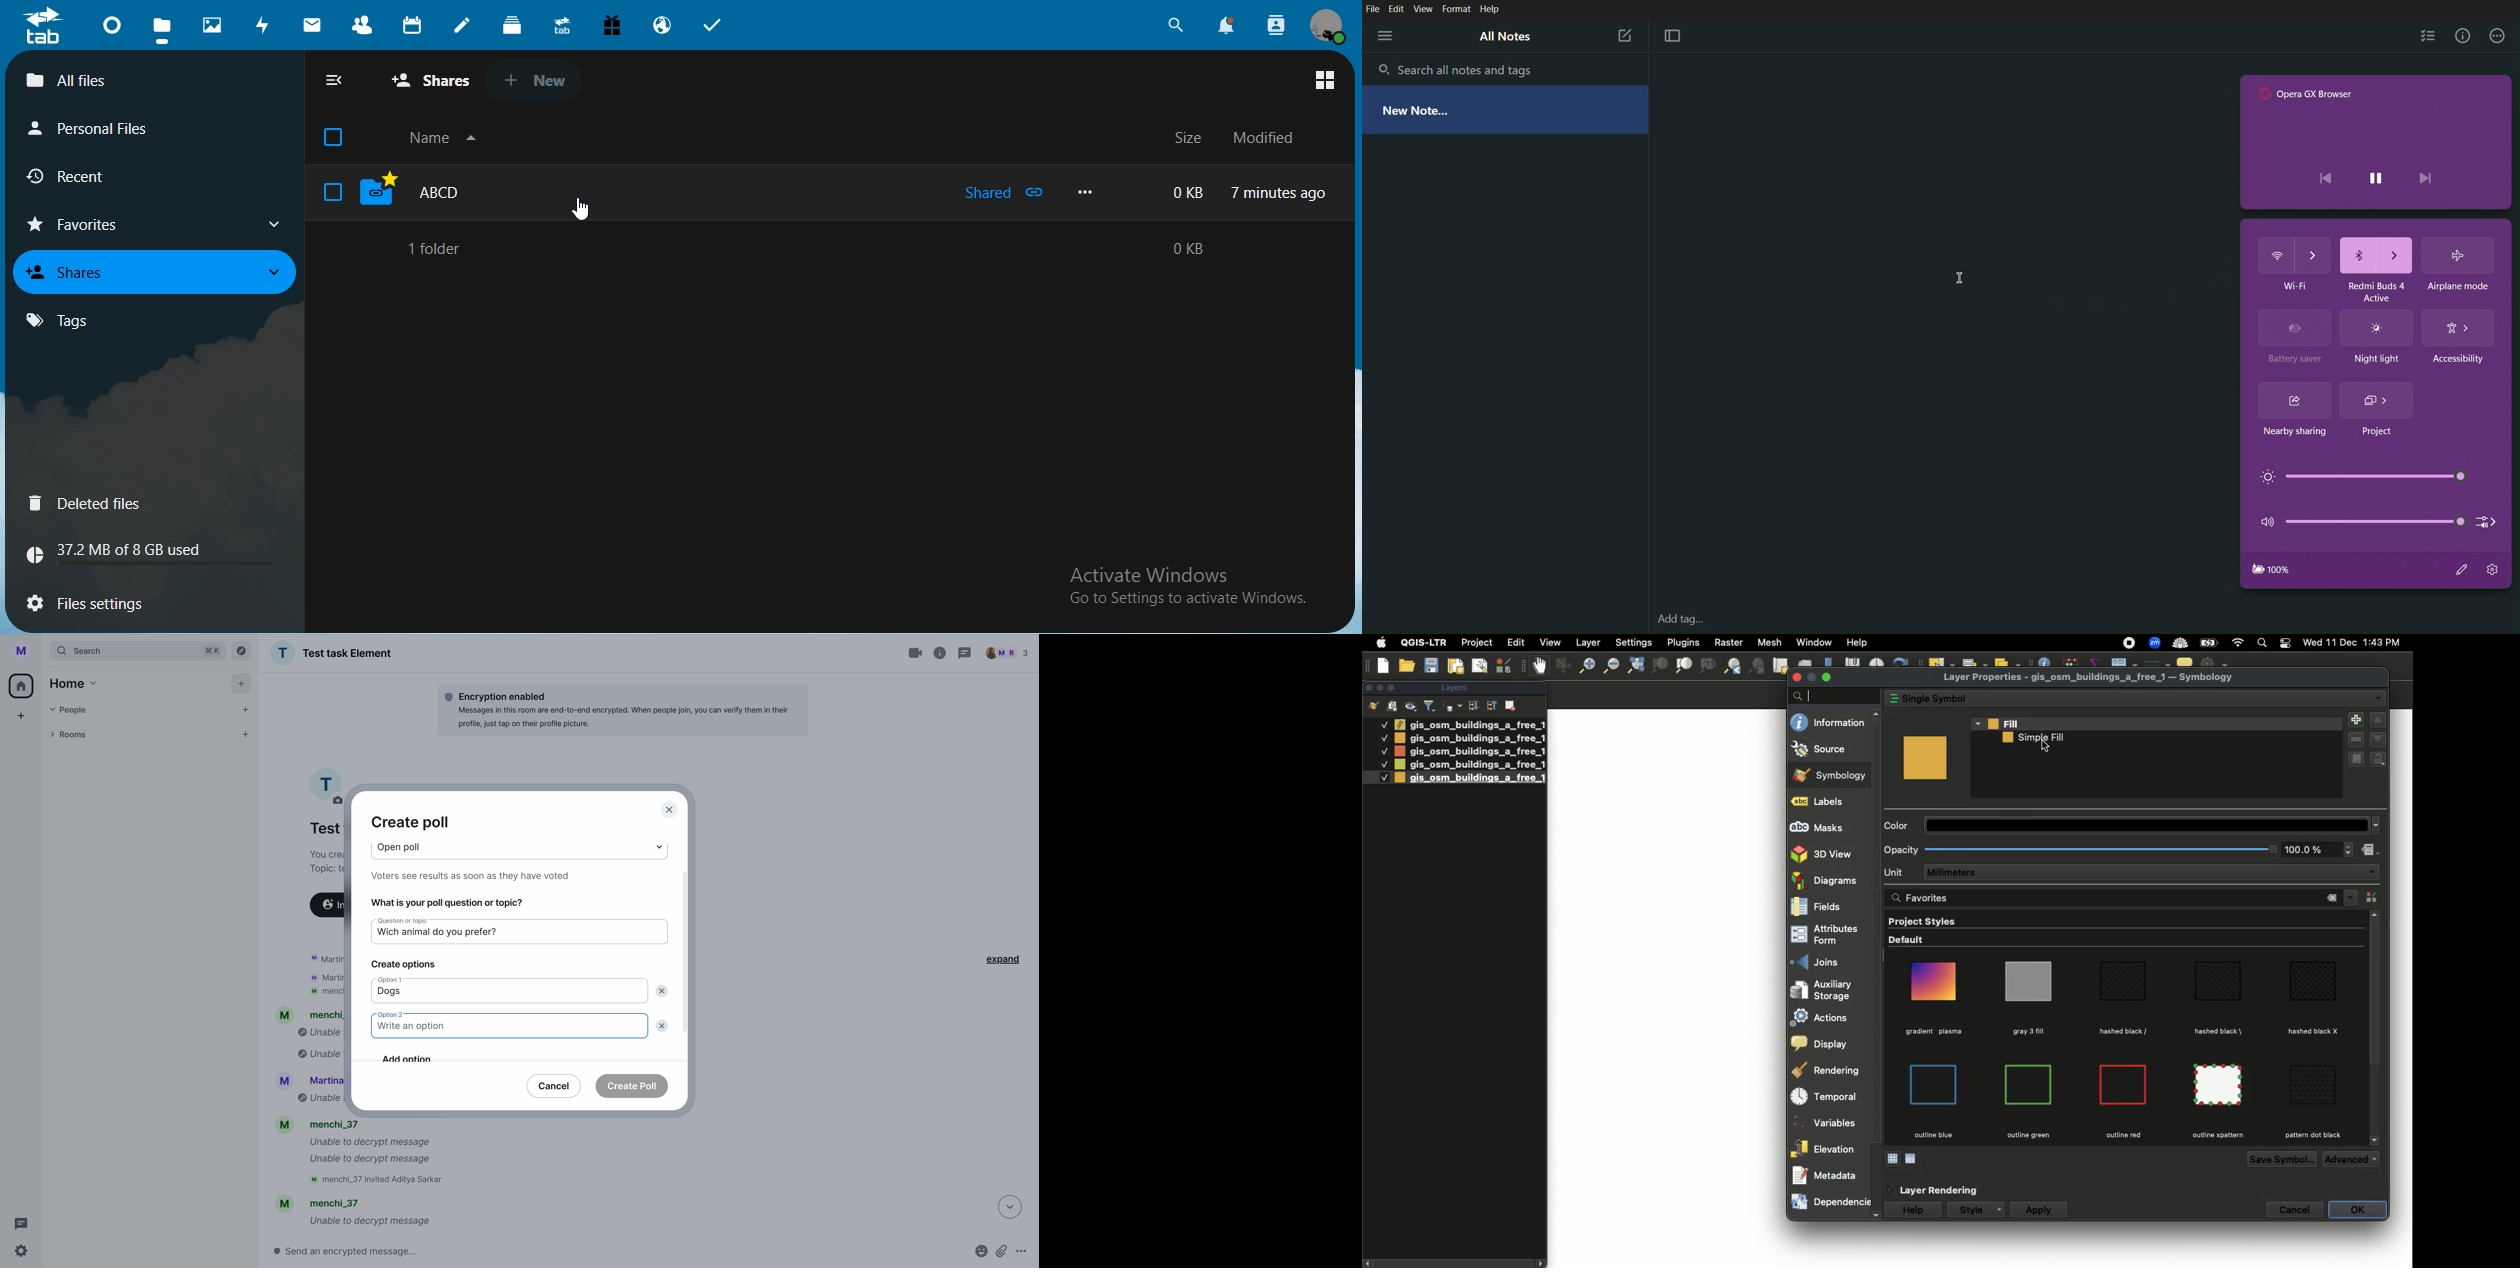  What do you see at coordinates (2124, 1135) in the screenshot?
I see `‘outline red` at bounding box center [2124, 1135].